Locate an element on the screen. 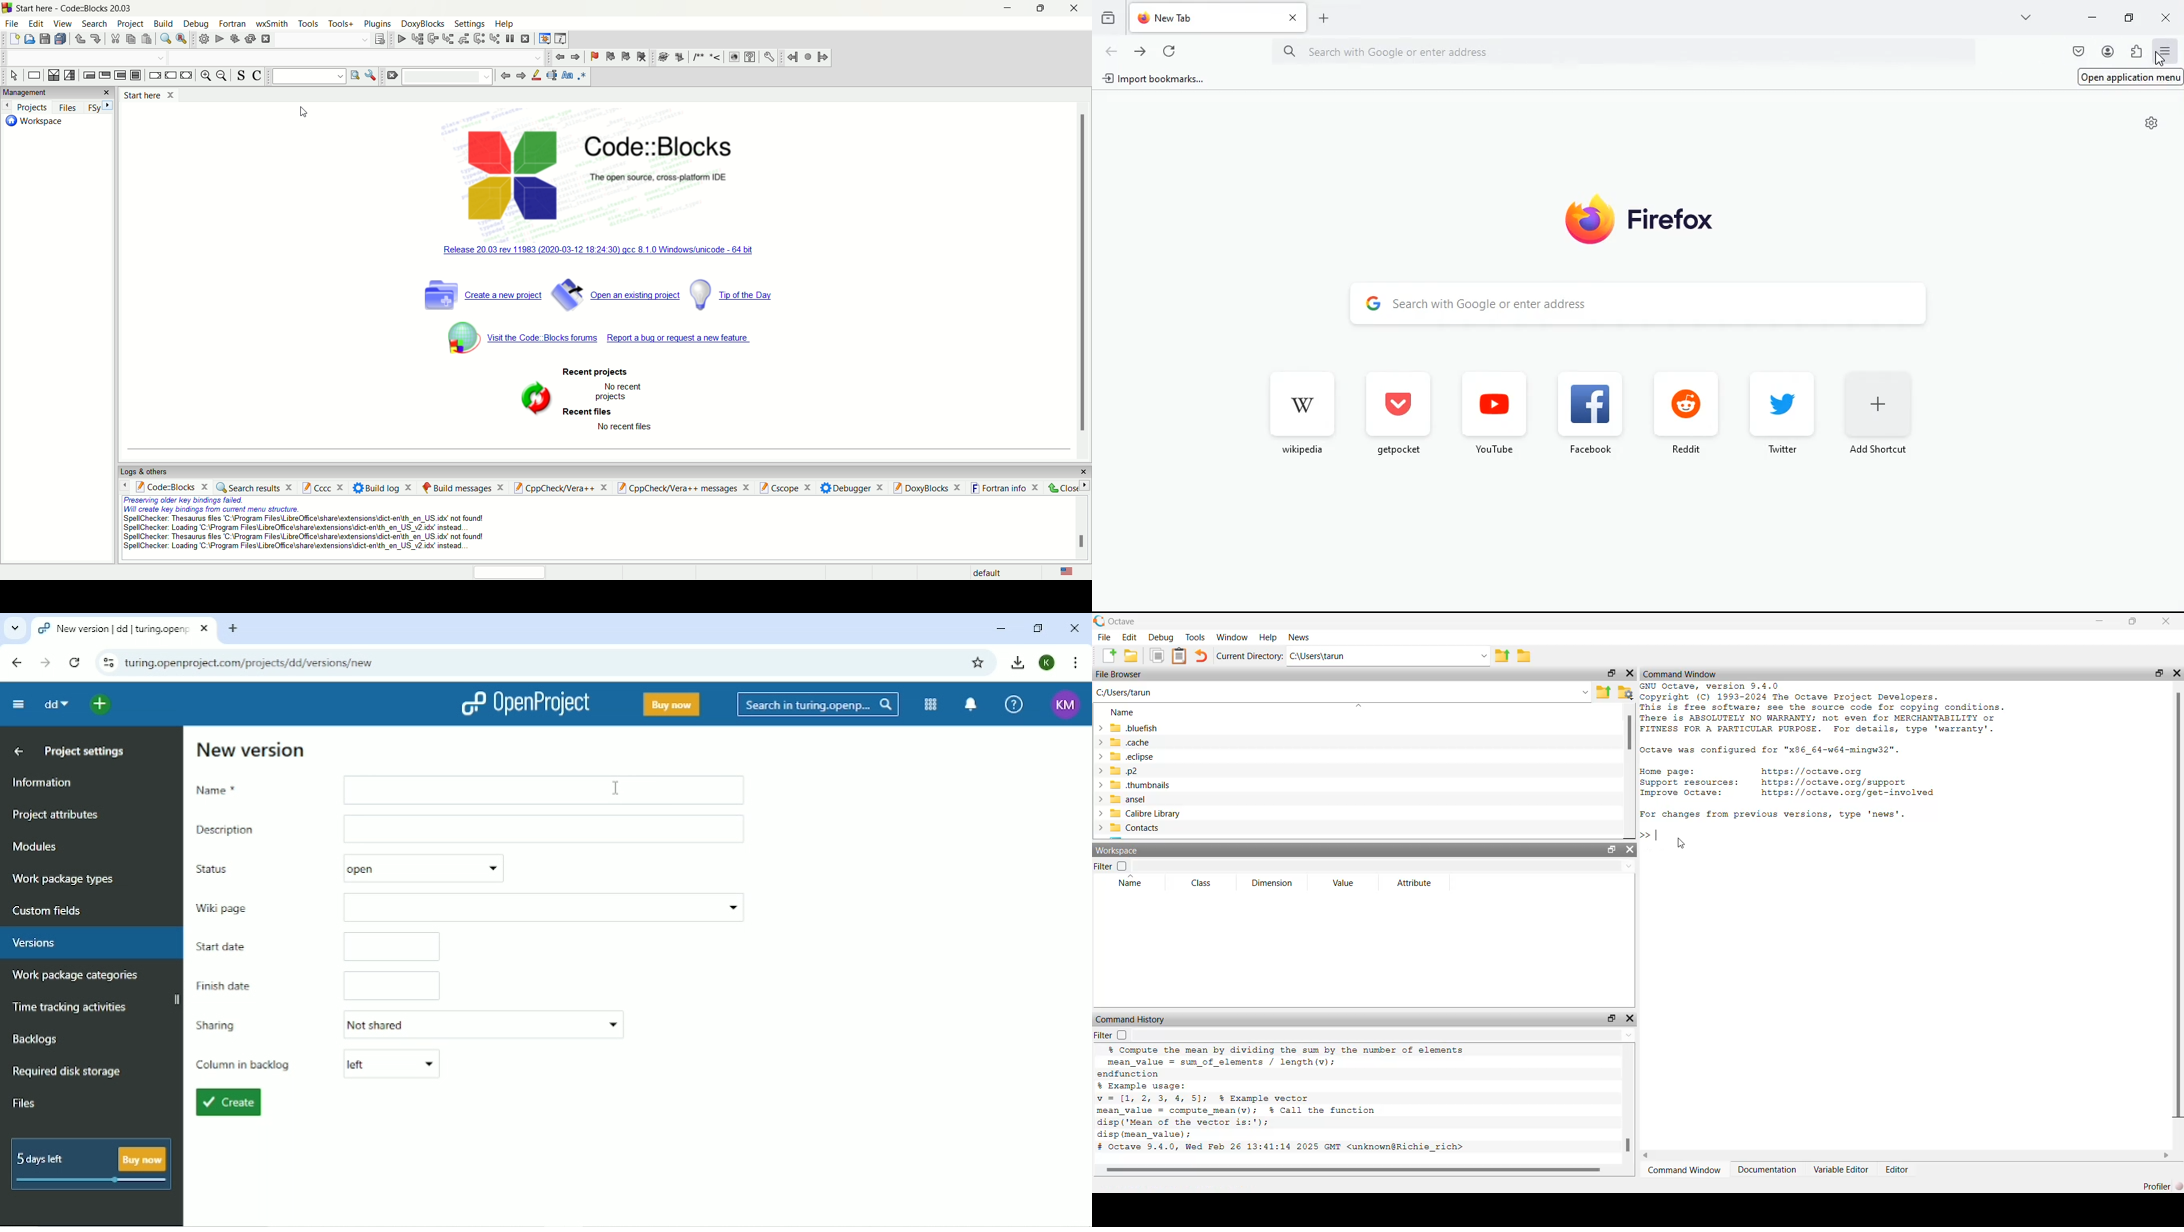  block is located at coordinates (135, 76).